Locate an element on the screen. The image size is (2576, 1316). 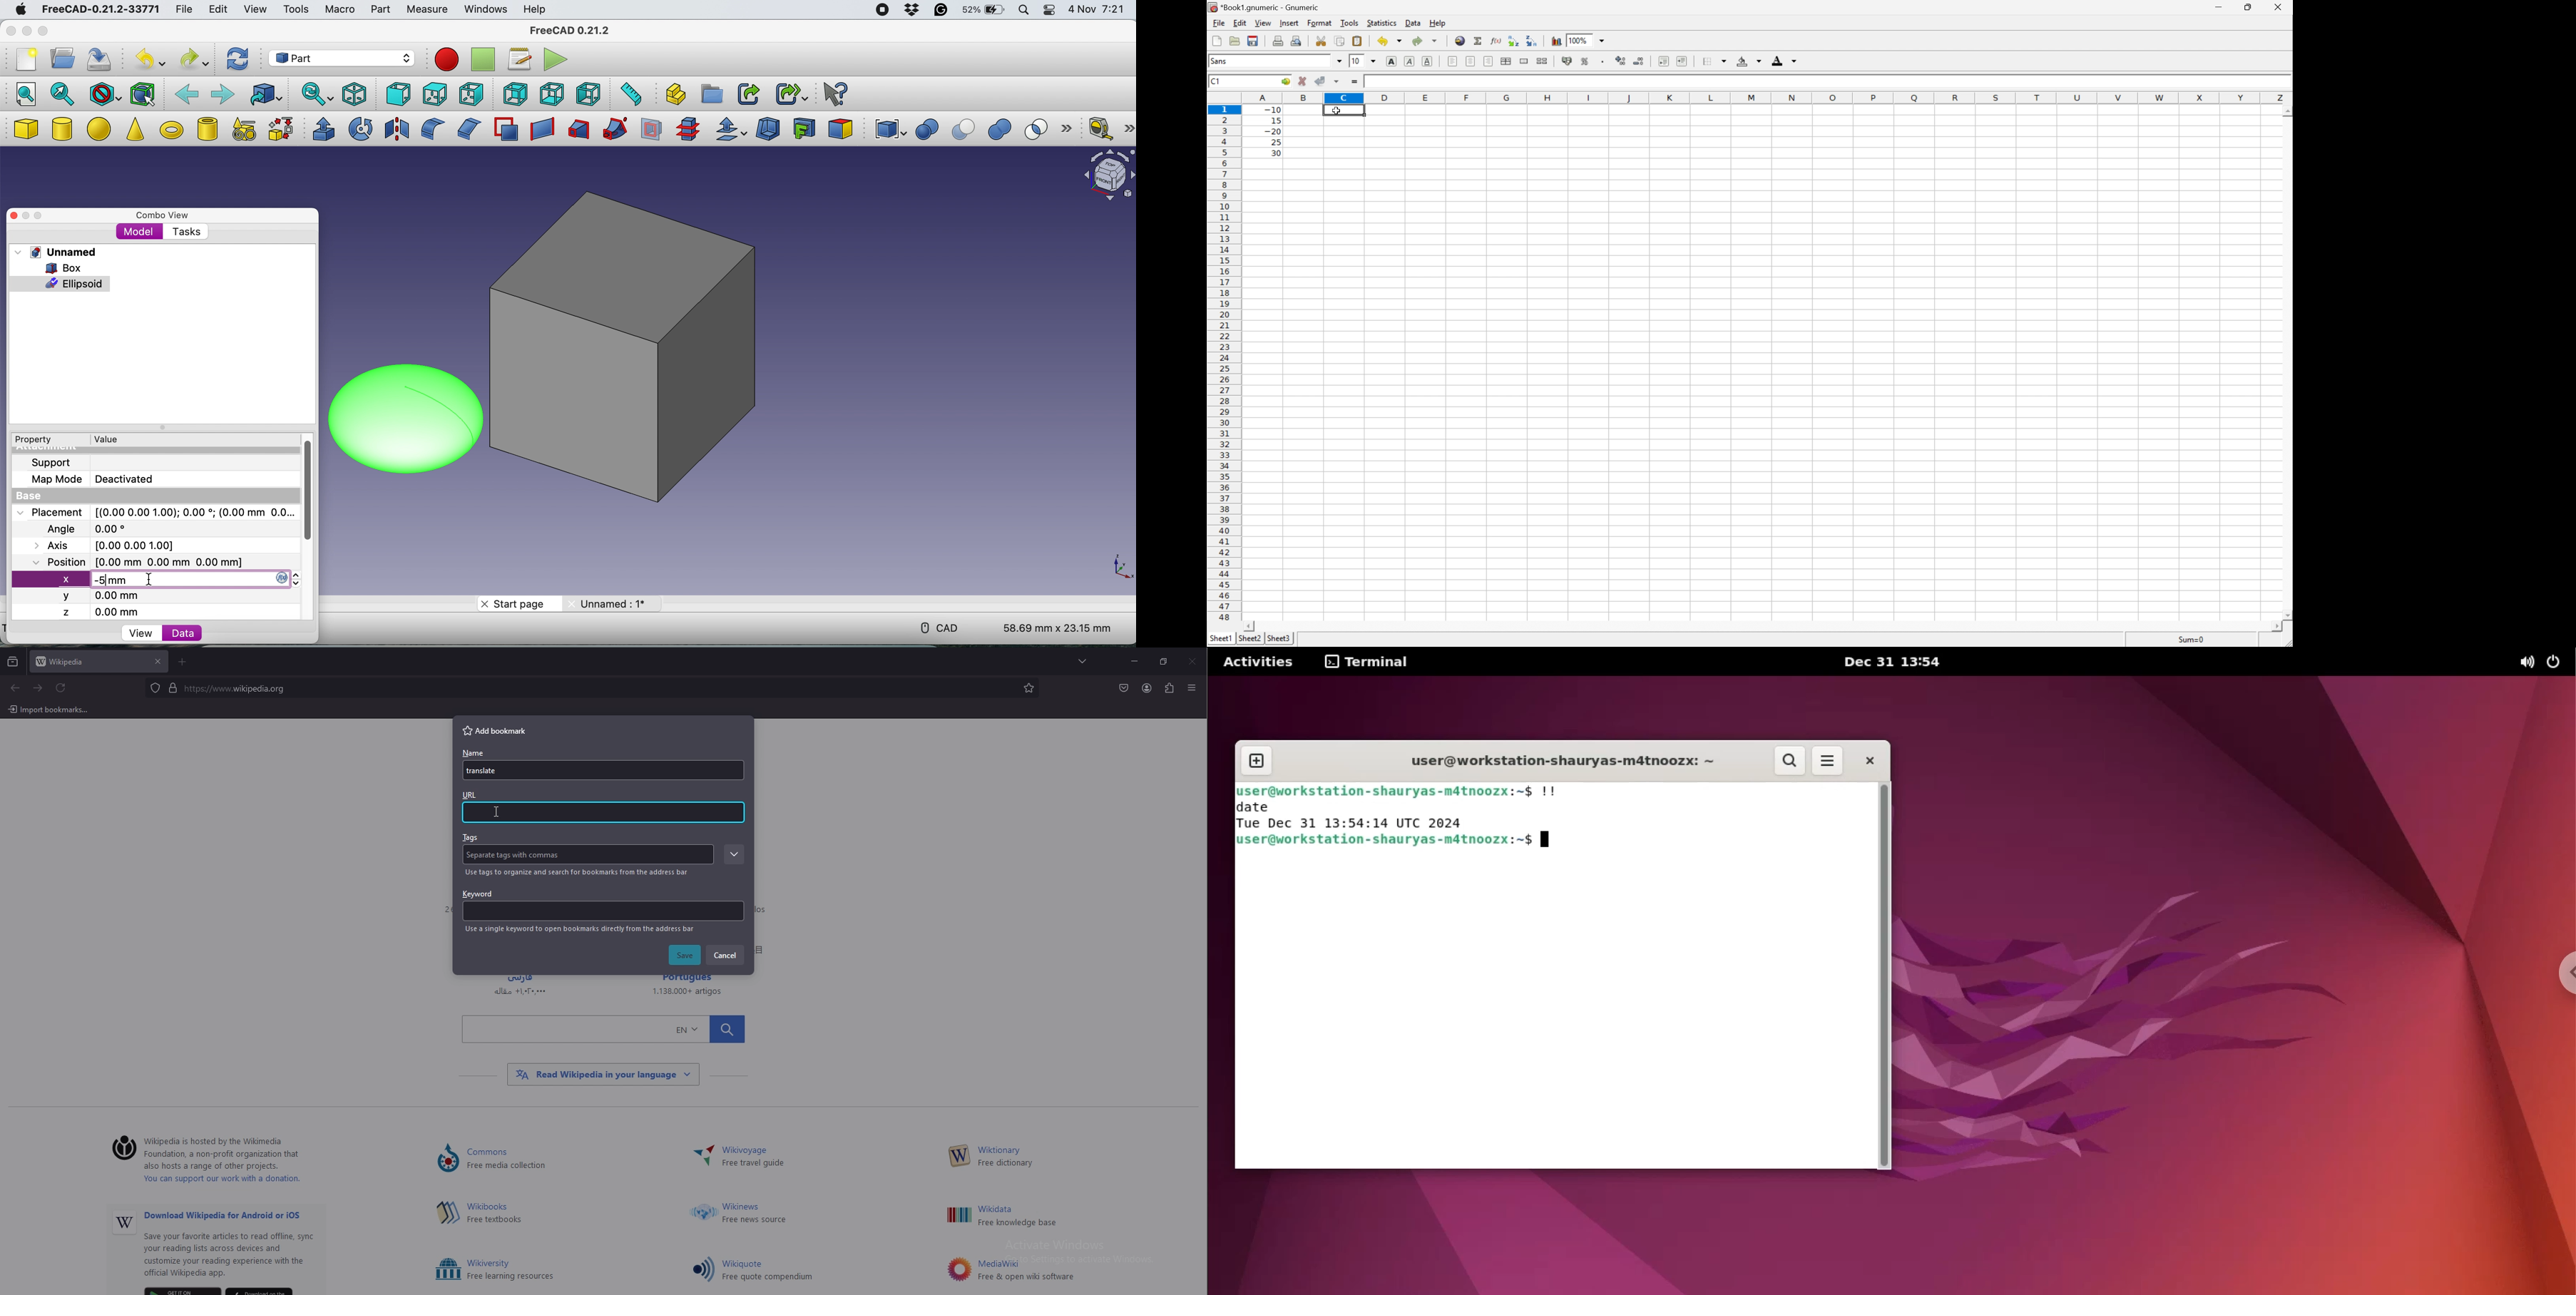
cancel is located at coordinates (727, 954).